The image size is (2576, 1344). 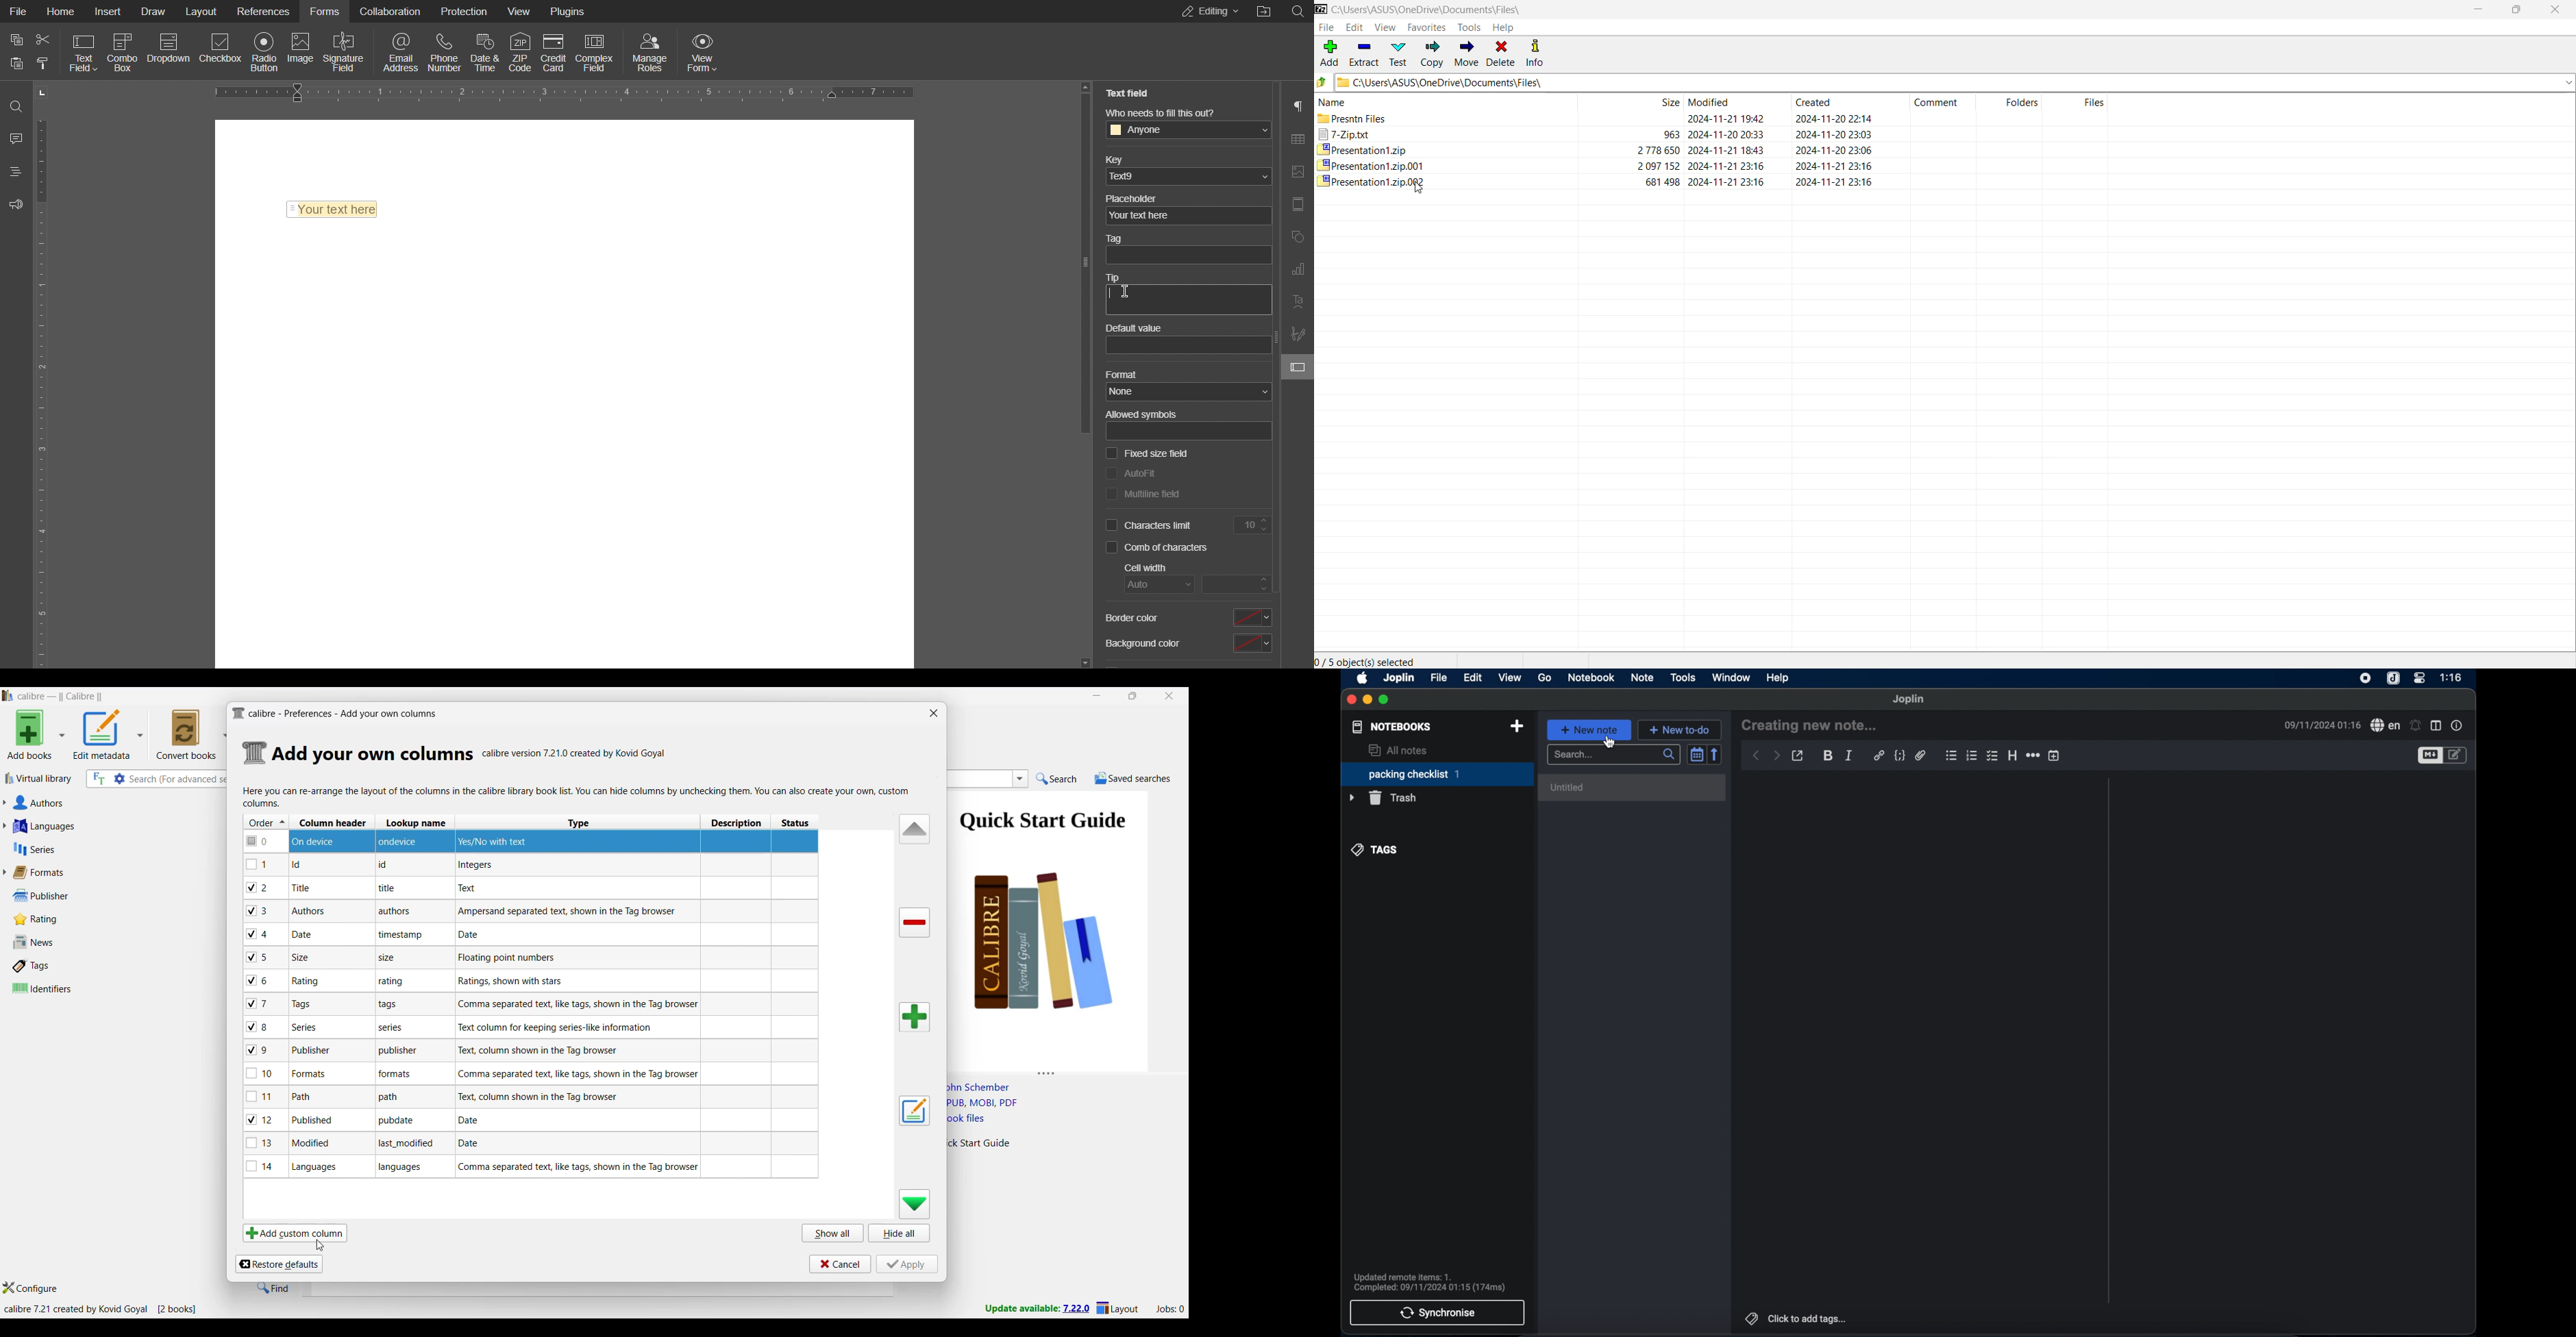 What do you see at coordinates (1440, 678) in the screenshot?
I see `file` at bounding box center [1440, 678].